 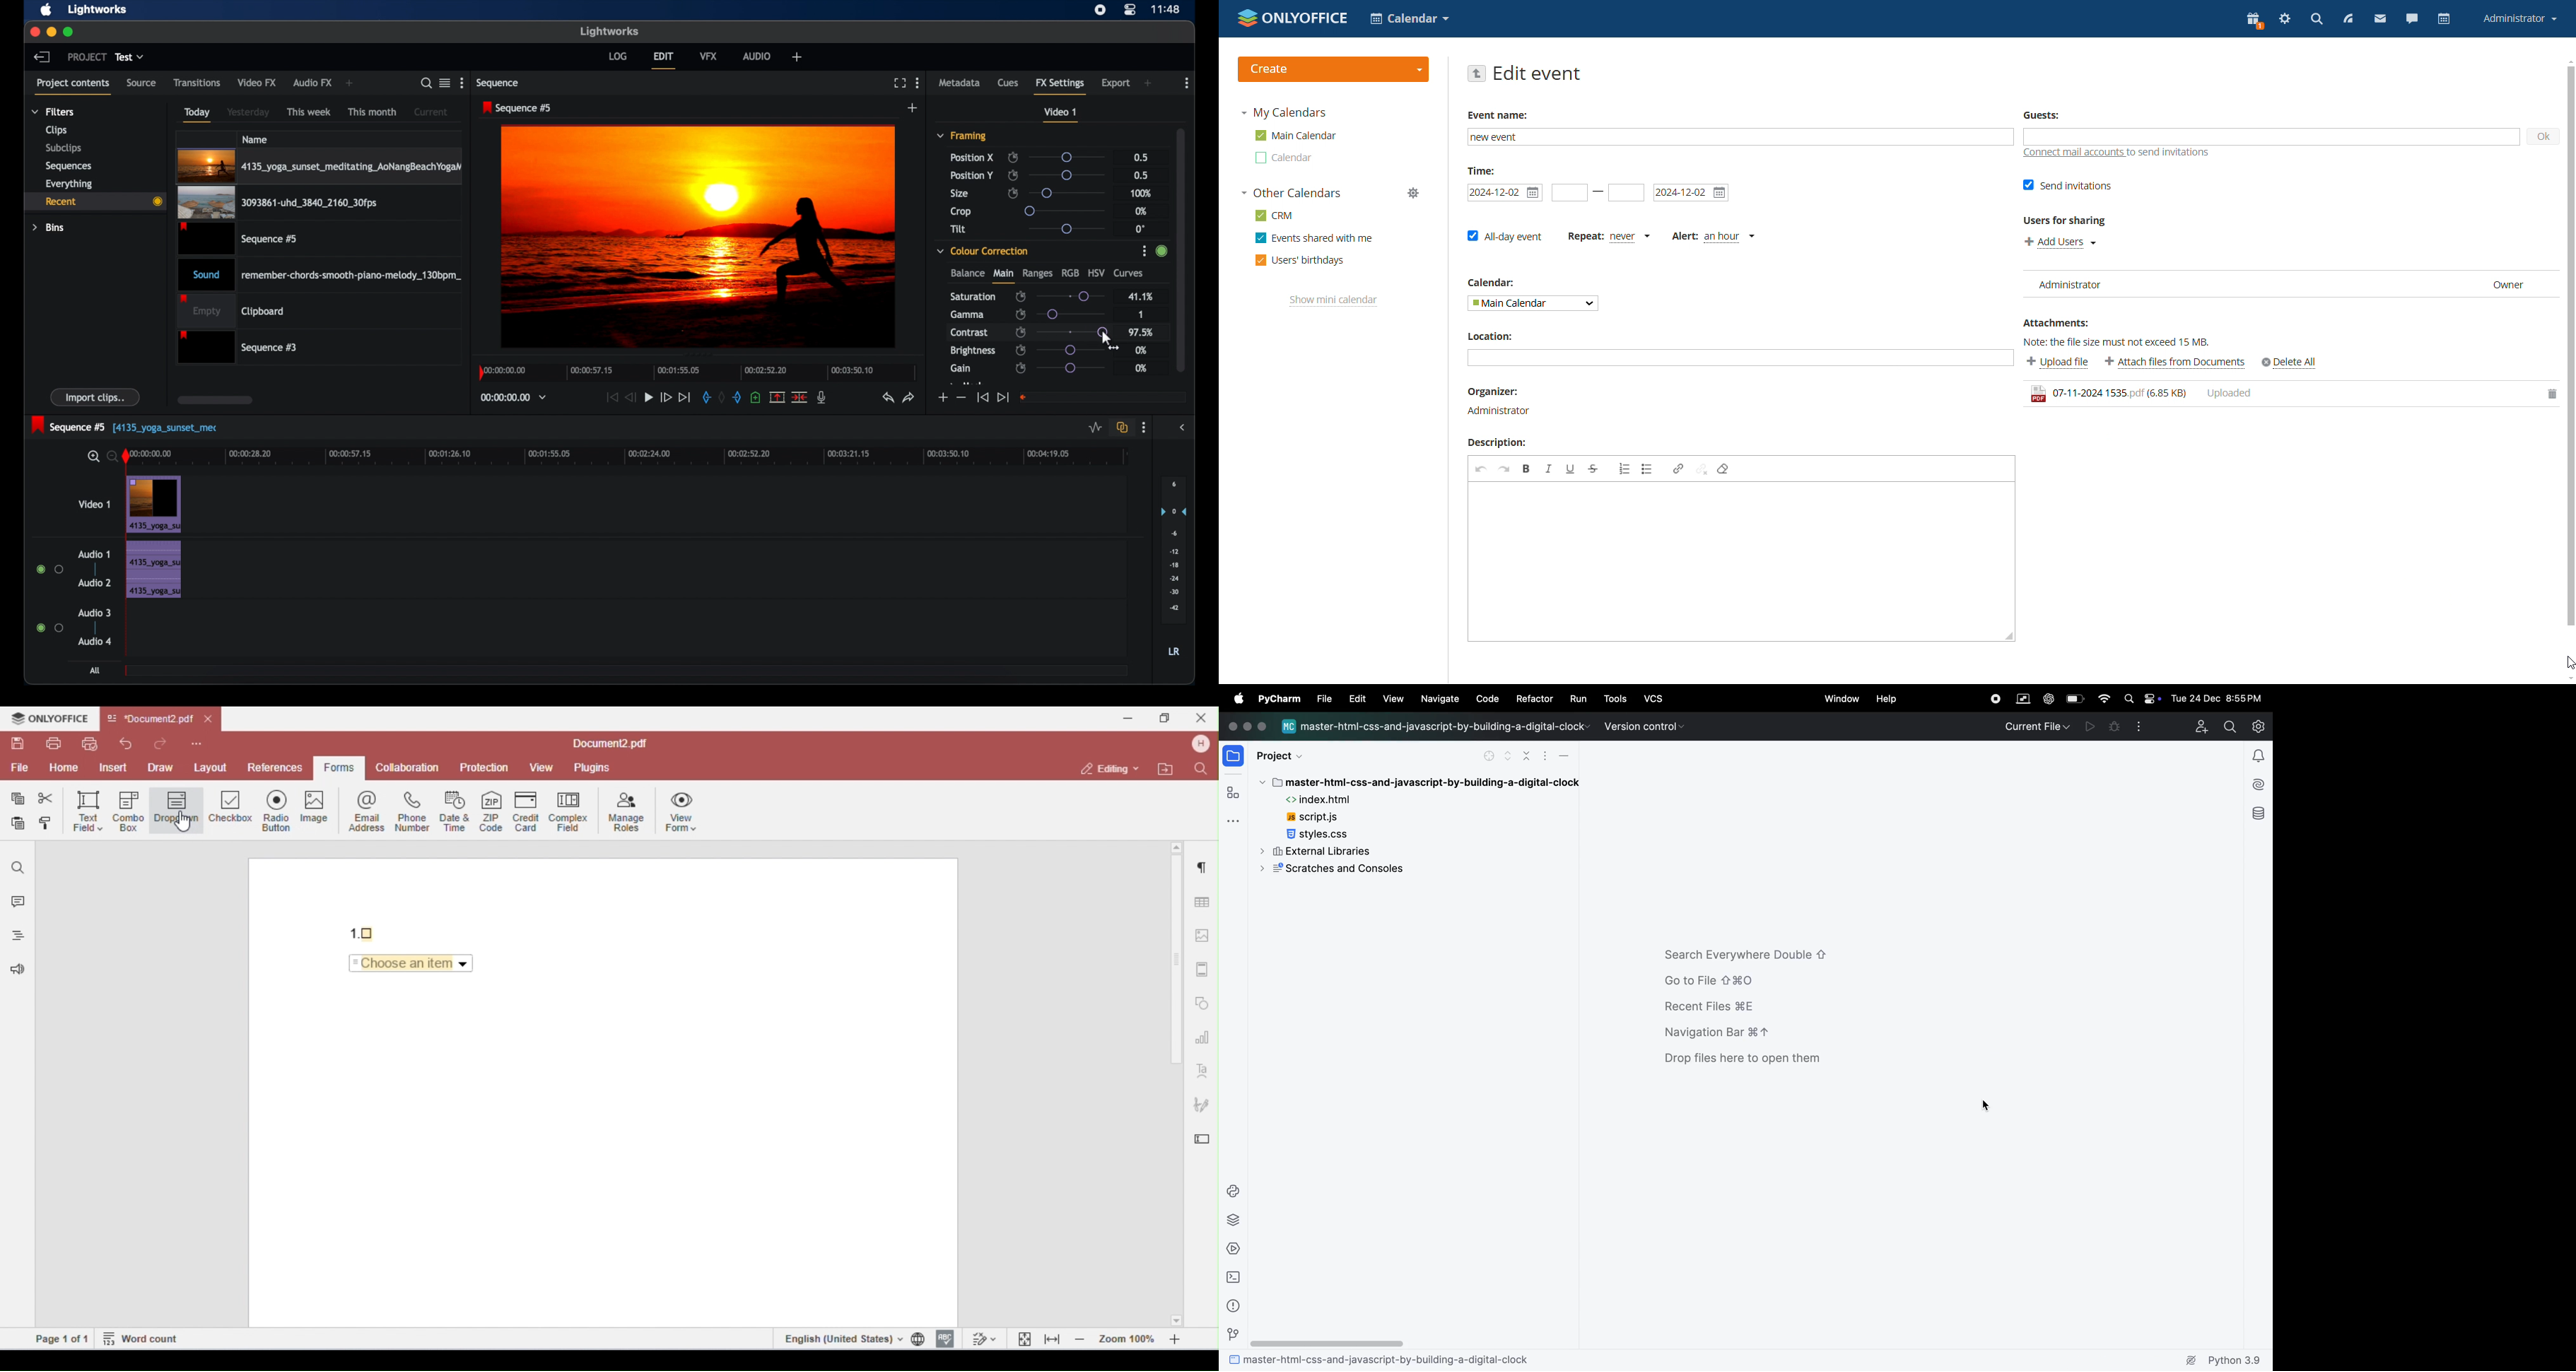 I want to click on slider, so click(x=1066, y=157).